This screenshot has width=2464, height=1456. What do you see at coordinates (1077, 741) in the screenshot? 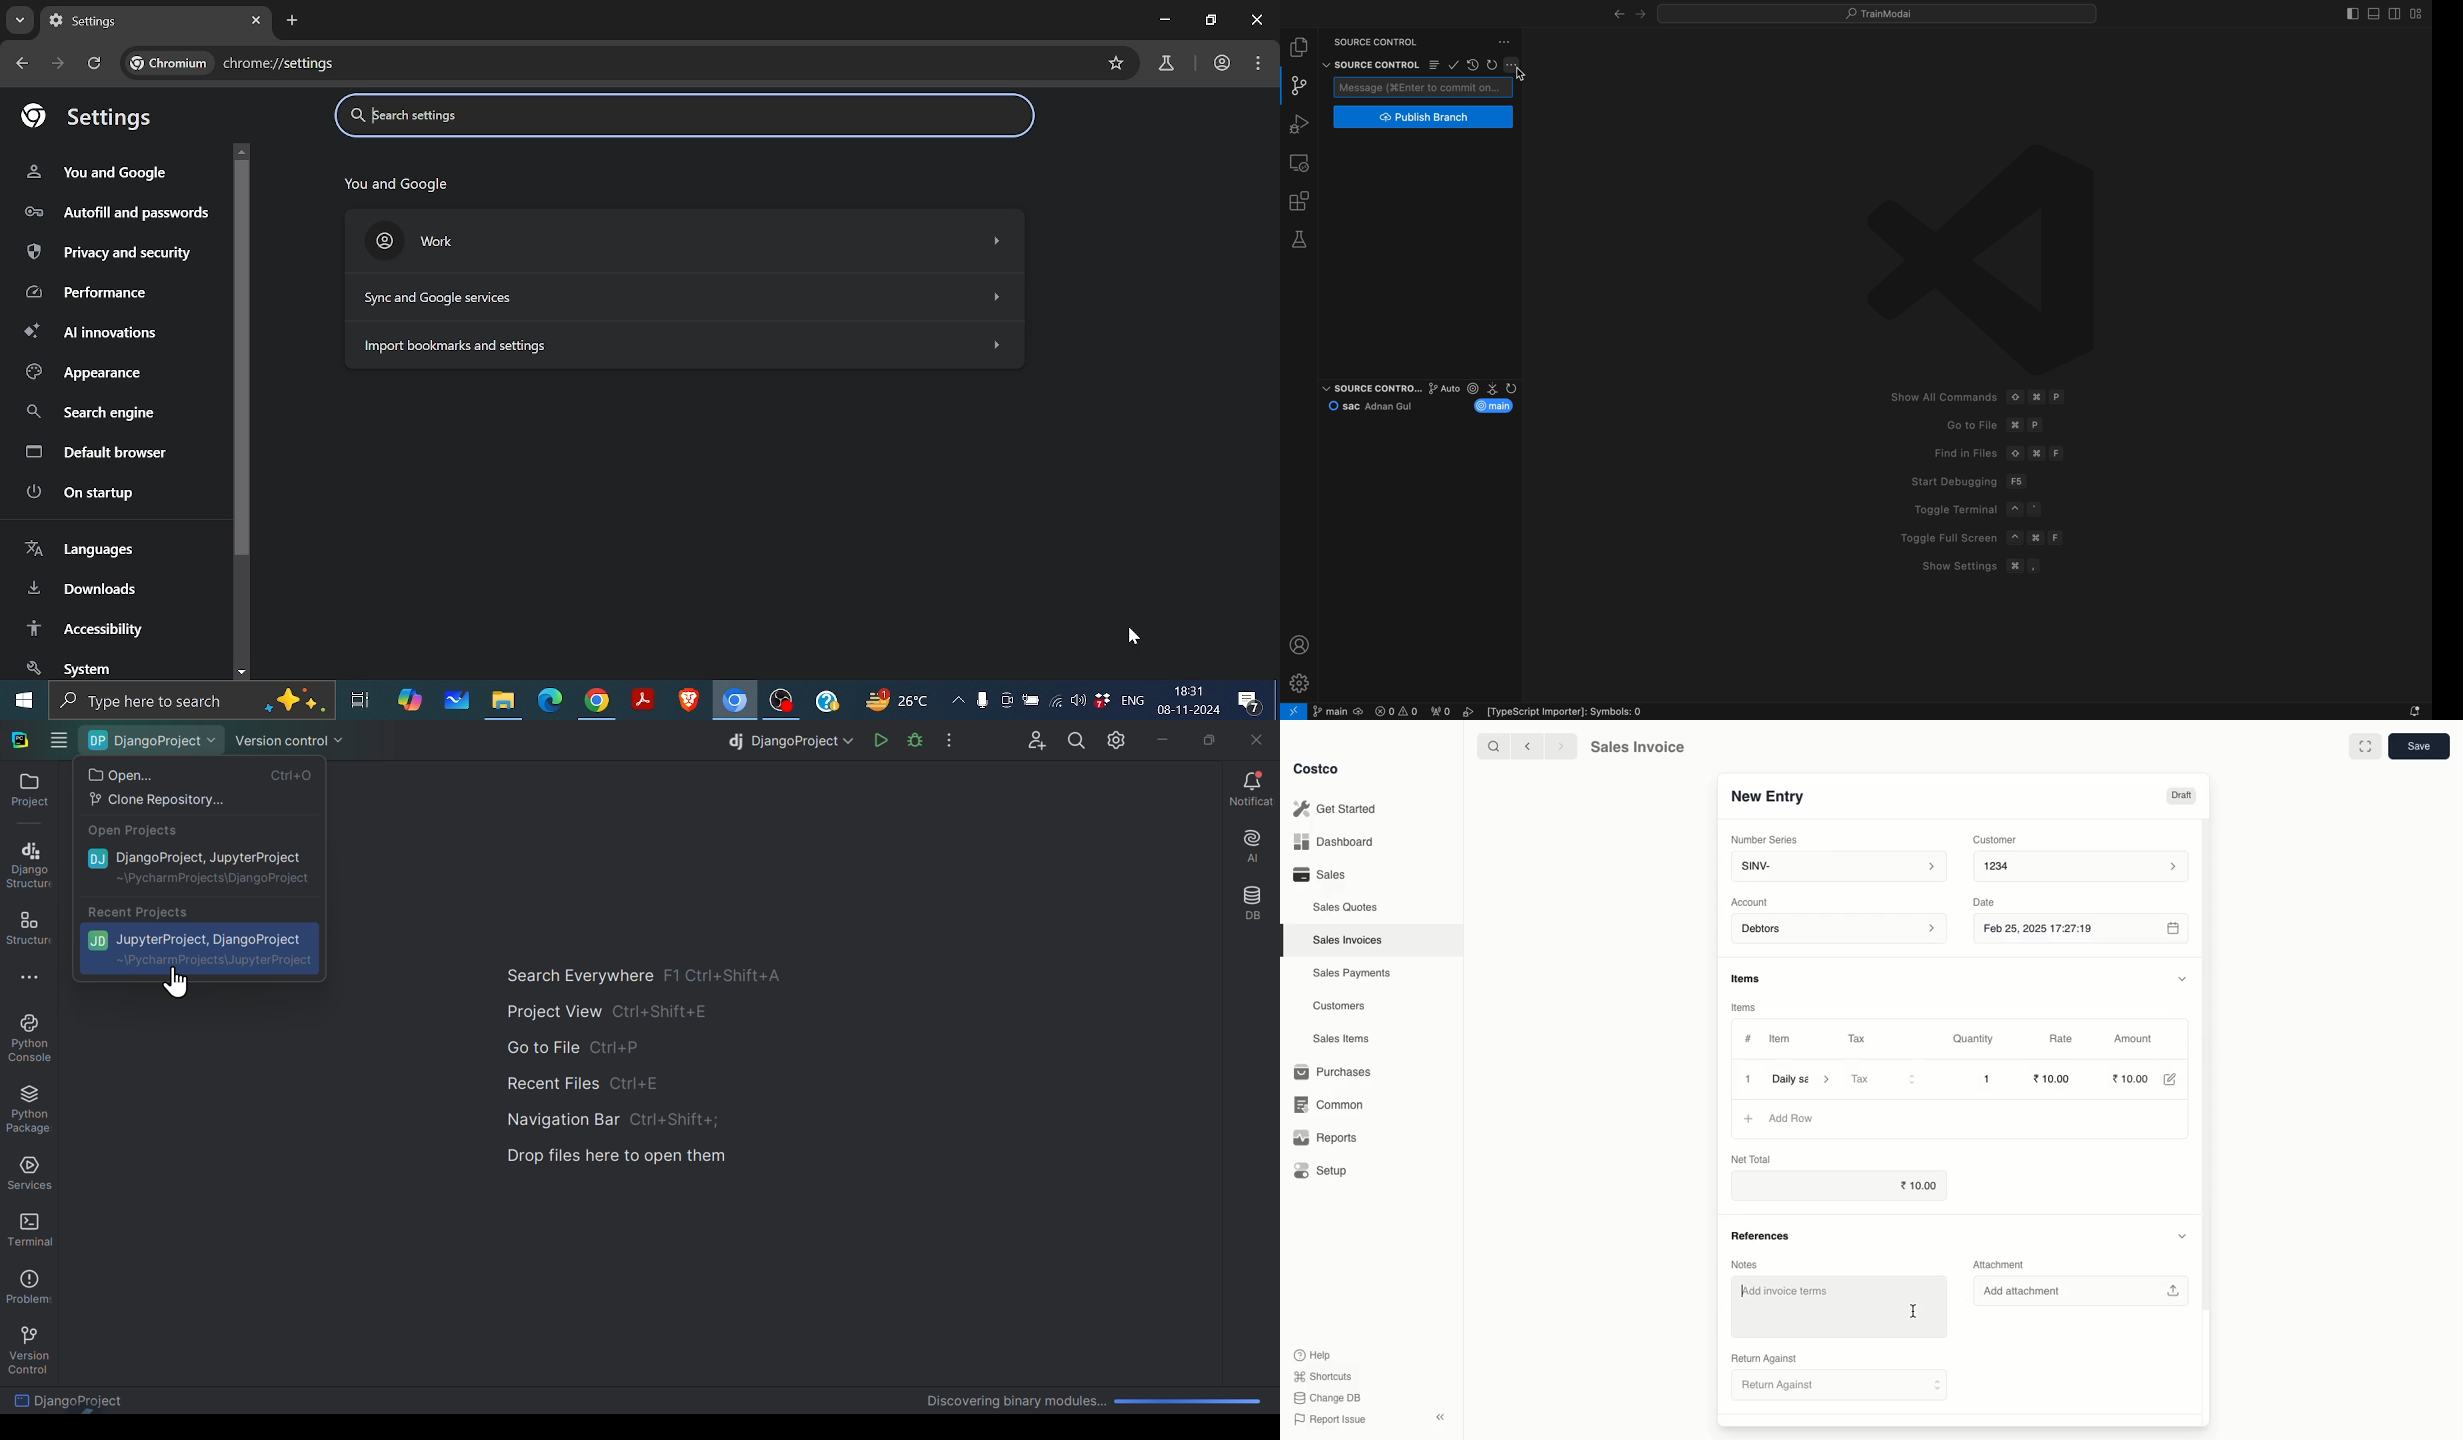
I see `search` at bounding box center [1077, 741].